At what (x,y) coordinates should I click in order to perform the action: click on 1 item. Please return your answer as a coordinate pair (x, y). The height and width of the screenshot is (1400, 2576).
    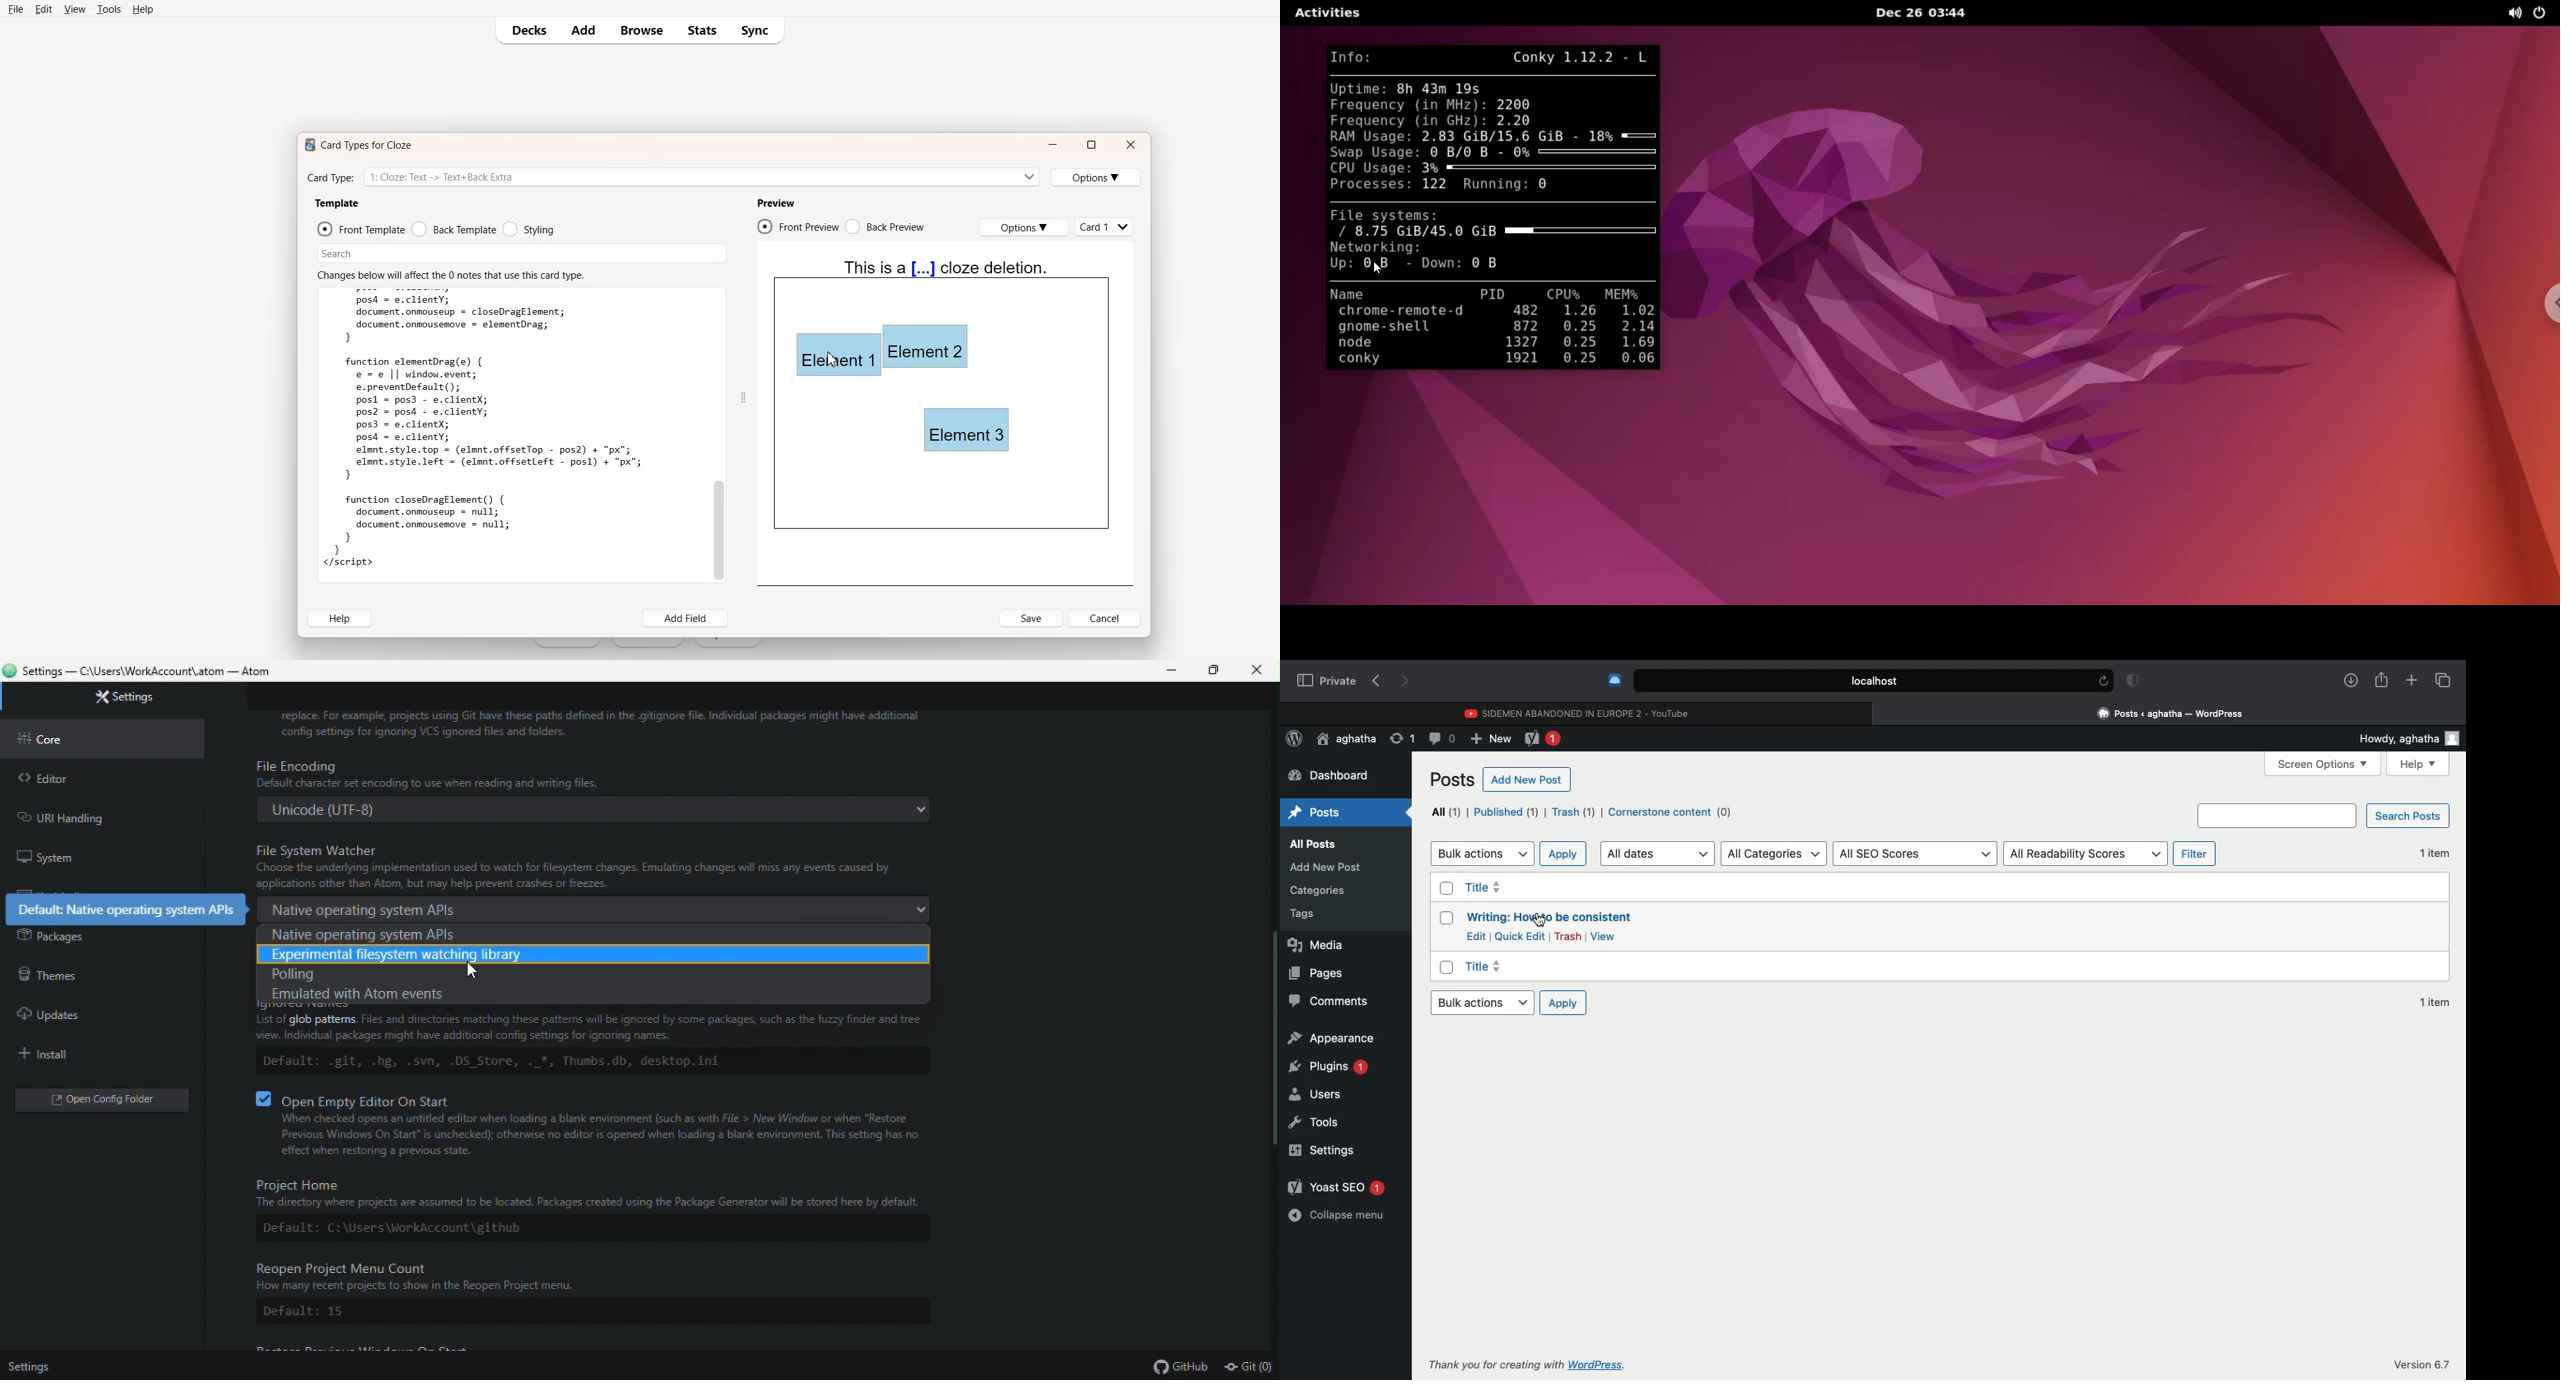
    Looking at the image, I should click on (2434, 852).